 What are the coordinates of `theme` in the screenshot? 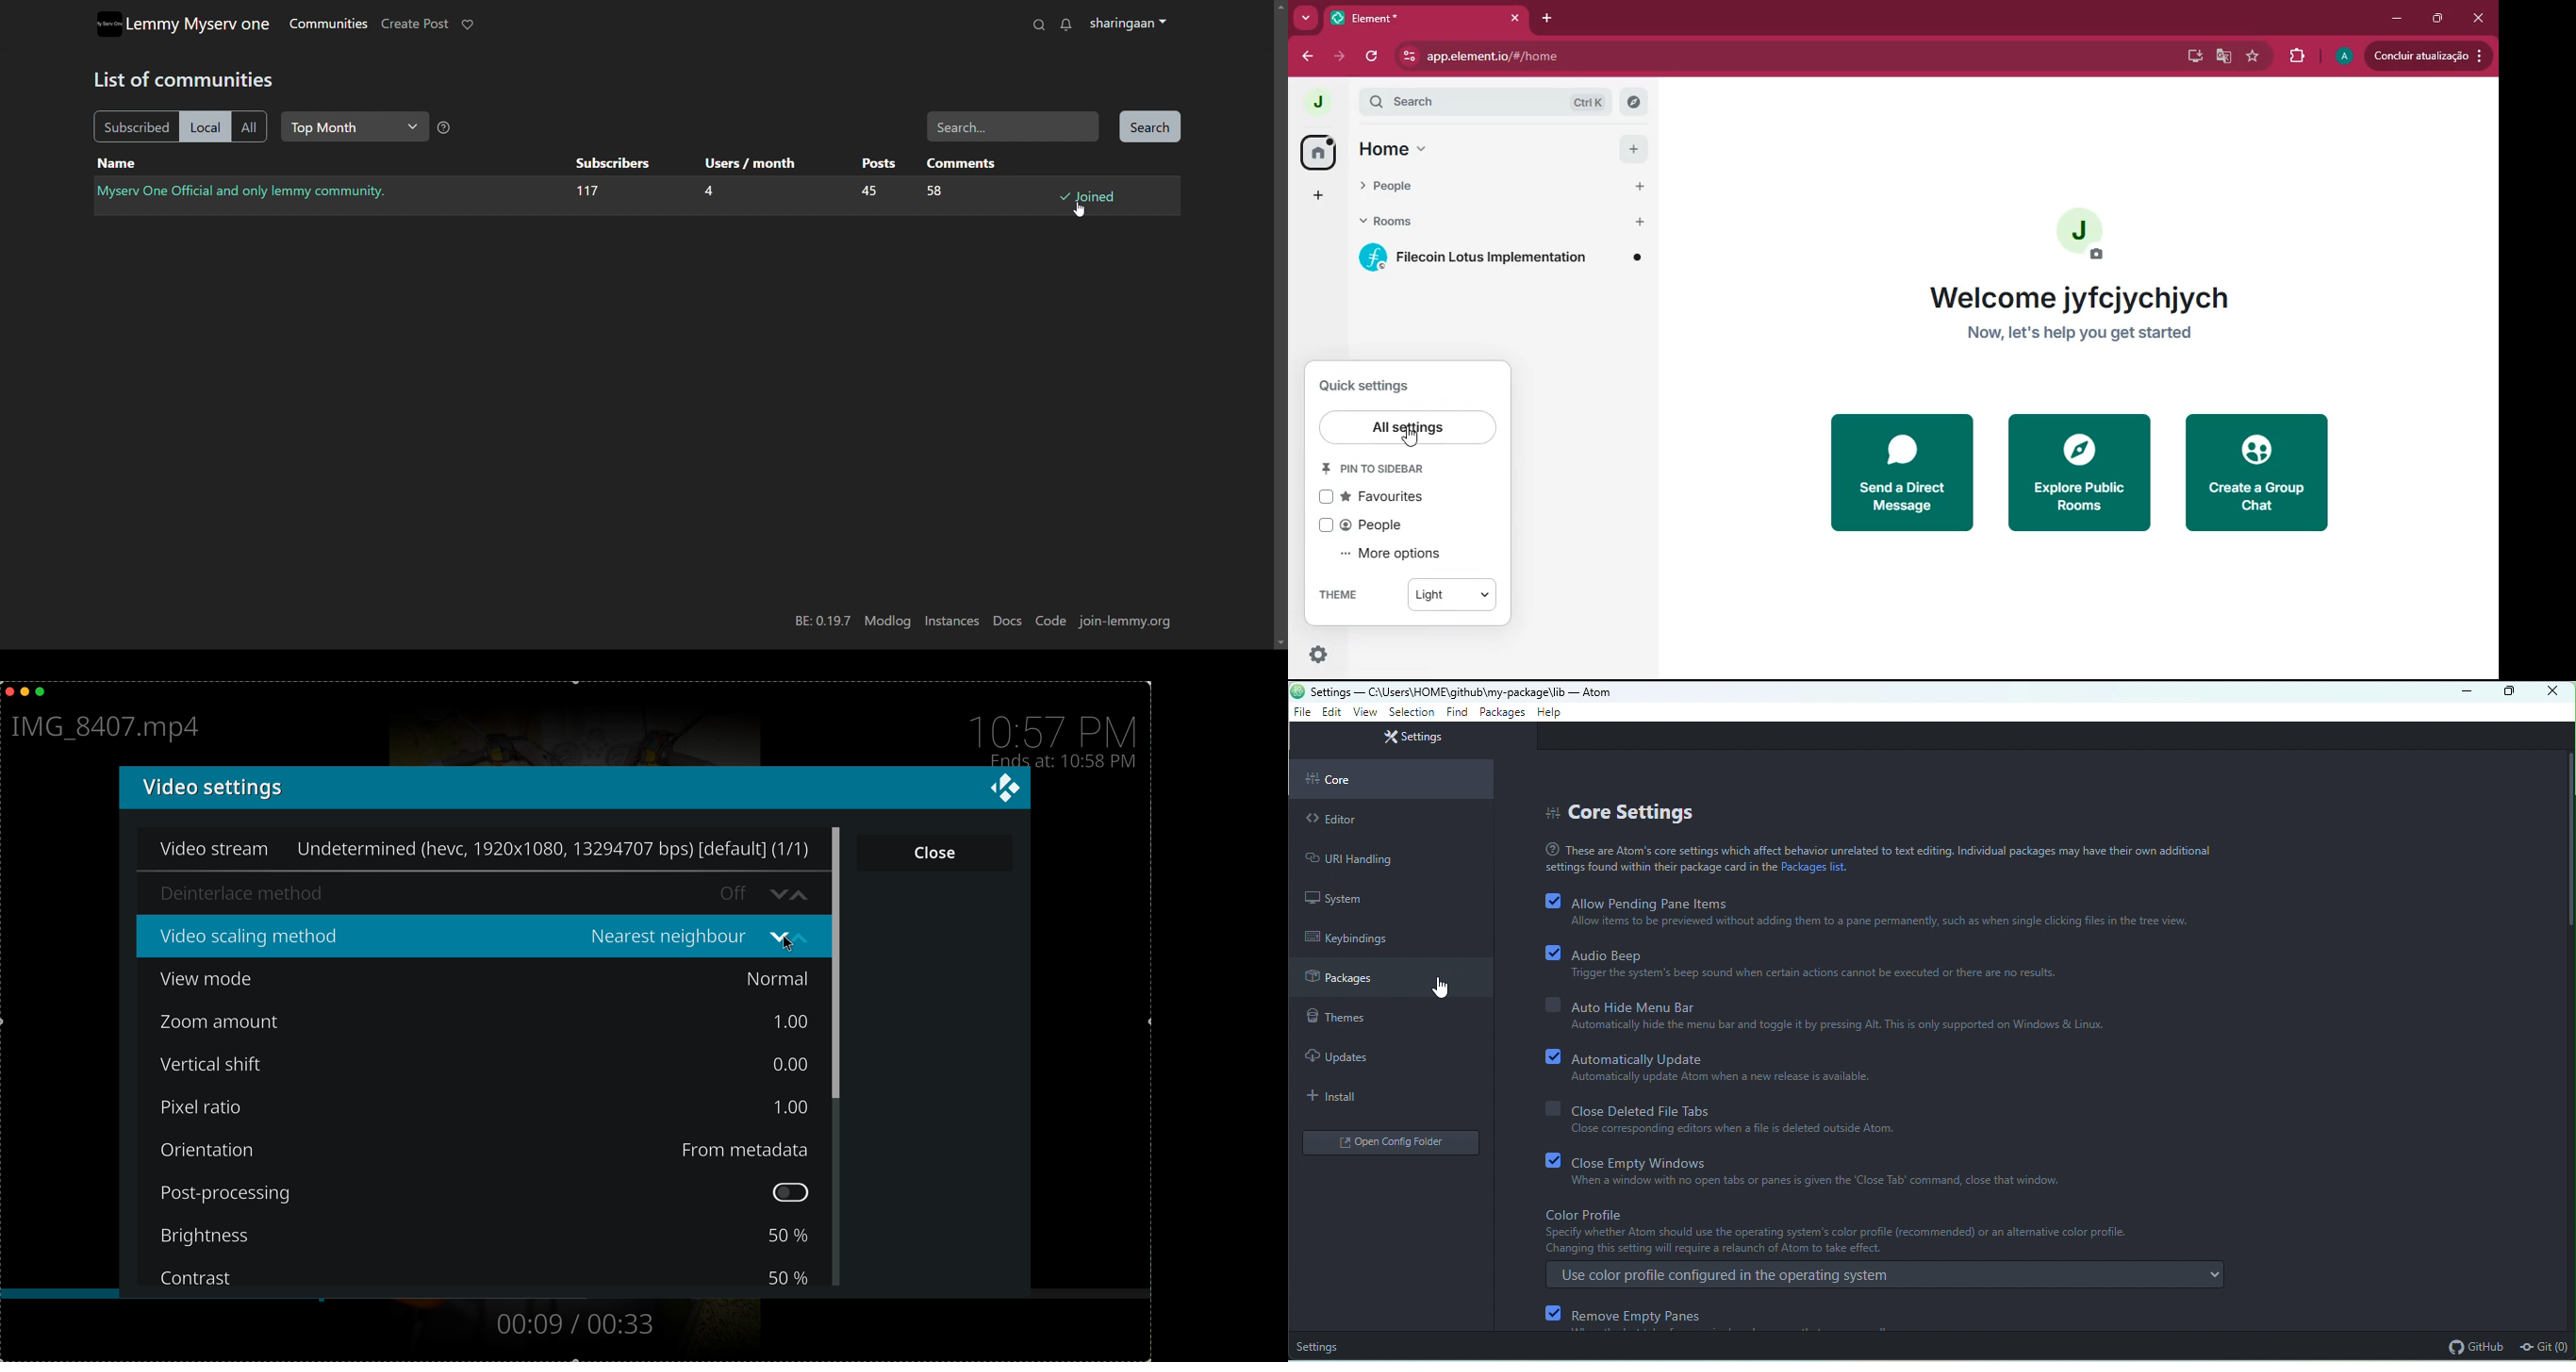 It's located at (1347, 594).